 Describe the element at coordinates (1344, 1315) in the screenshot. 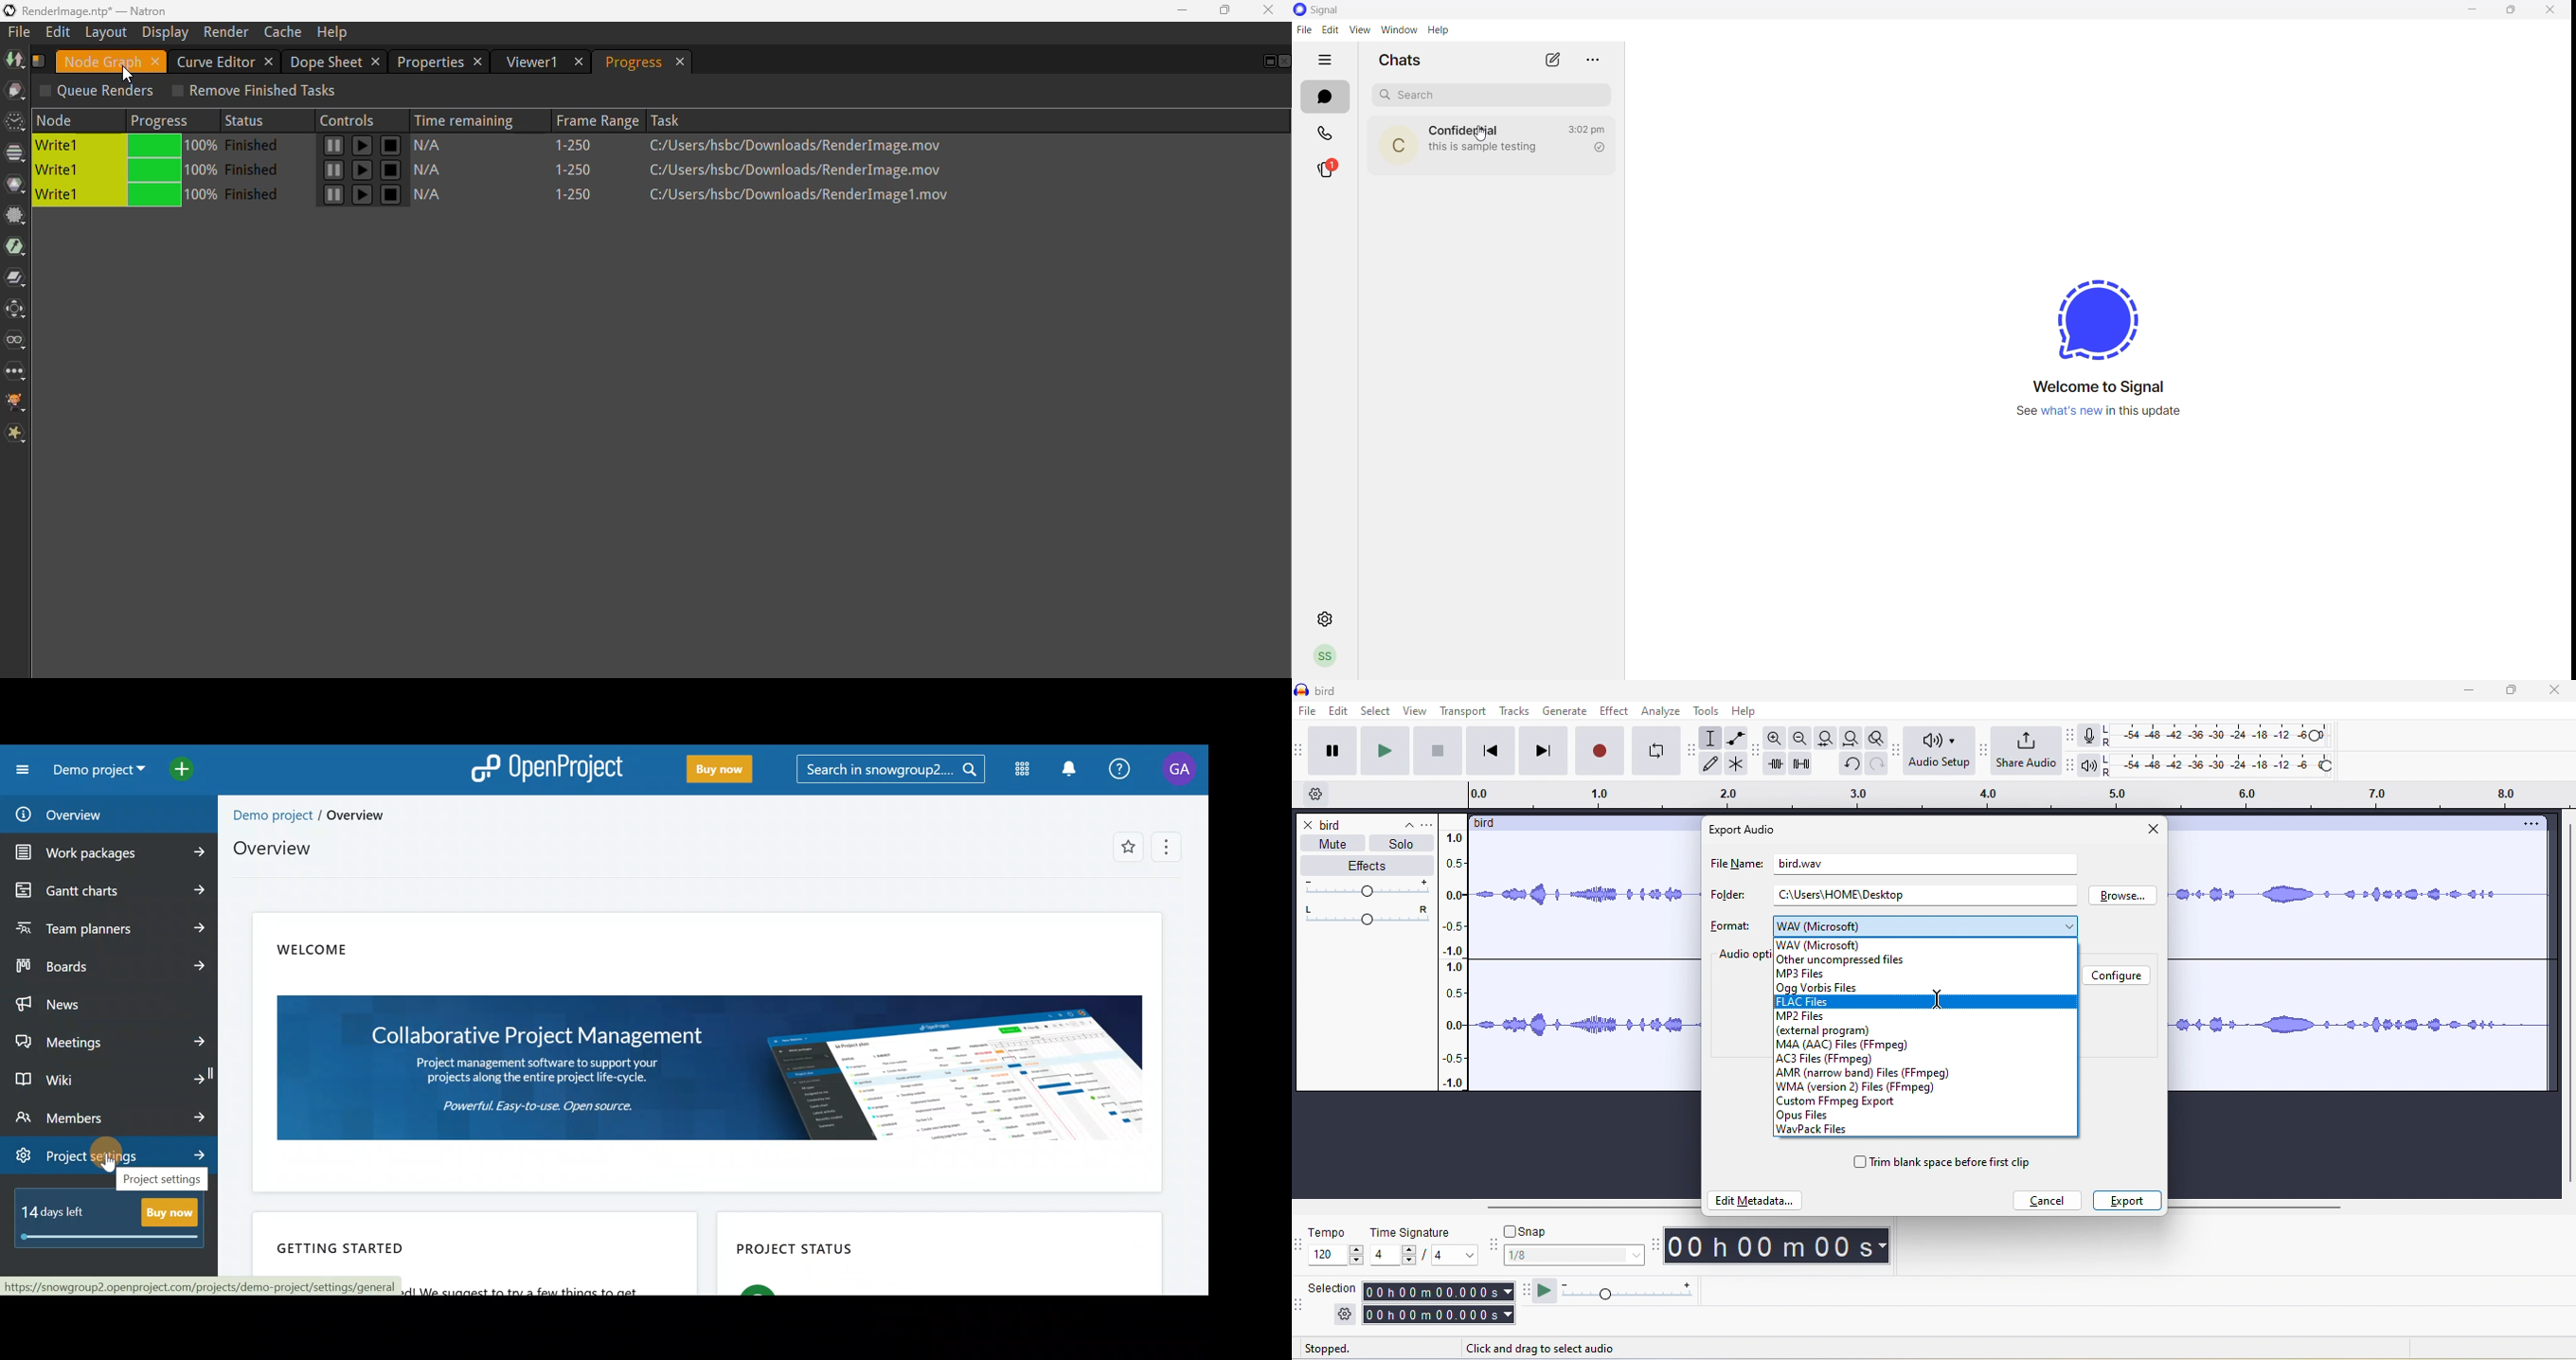

I see `selection settings` at that location.